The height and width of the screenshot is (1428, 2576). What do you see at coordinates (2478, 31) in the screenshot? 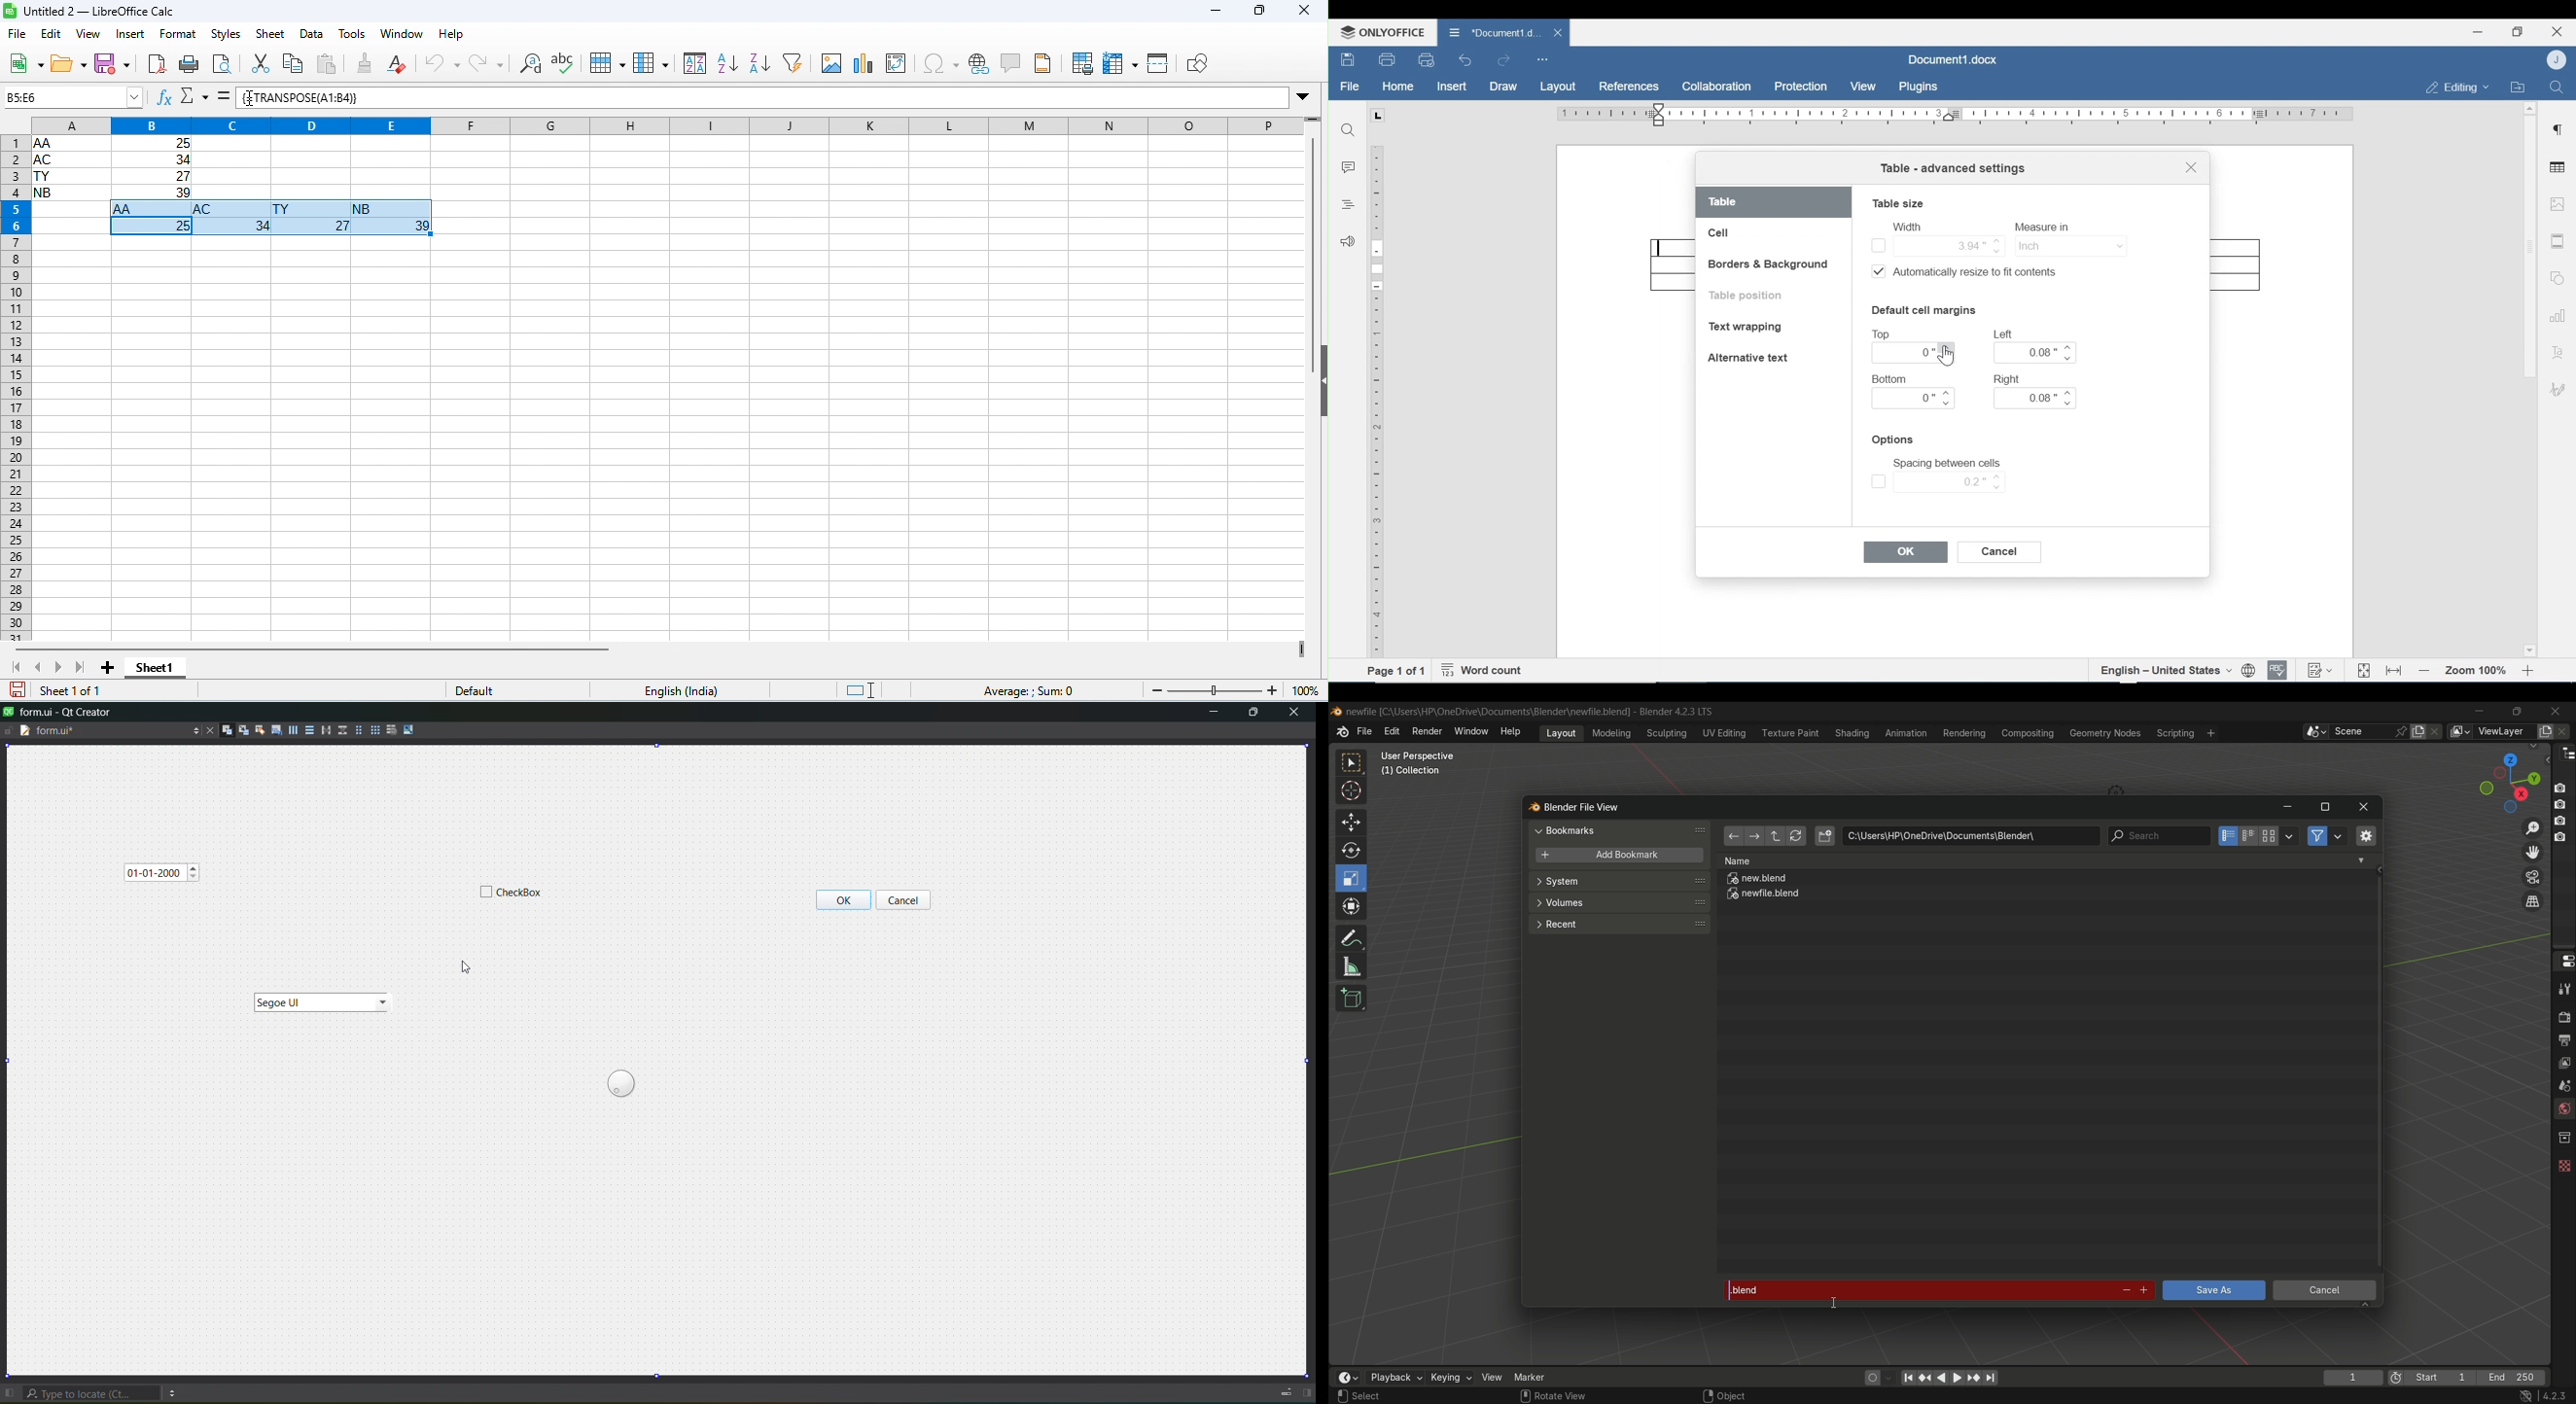
I see `minimize` at bounding box center [2478, 31].